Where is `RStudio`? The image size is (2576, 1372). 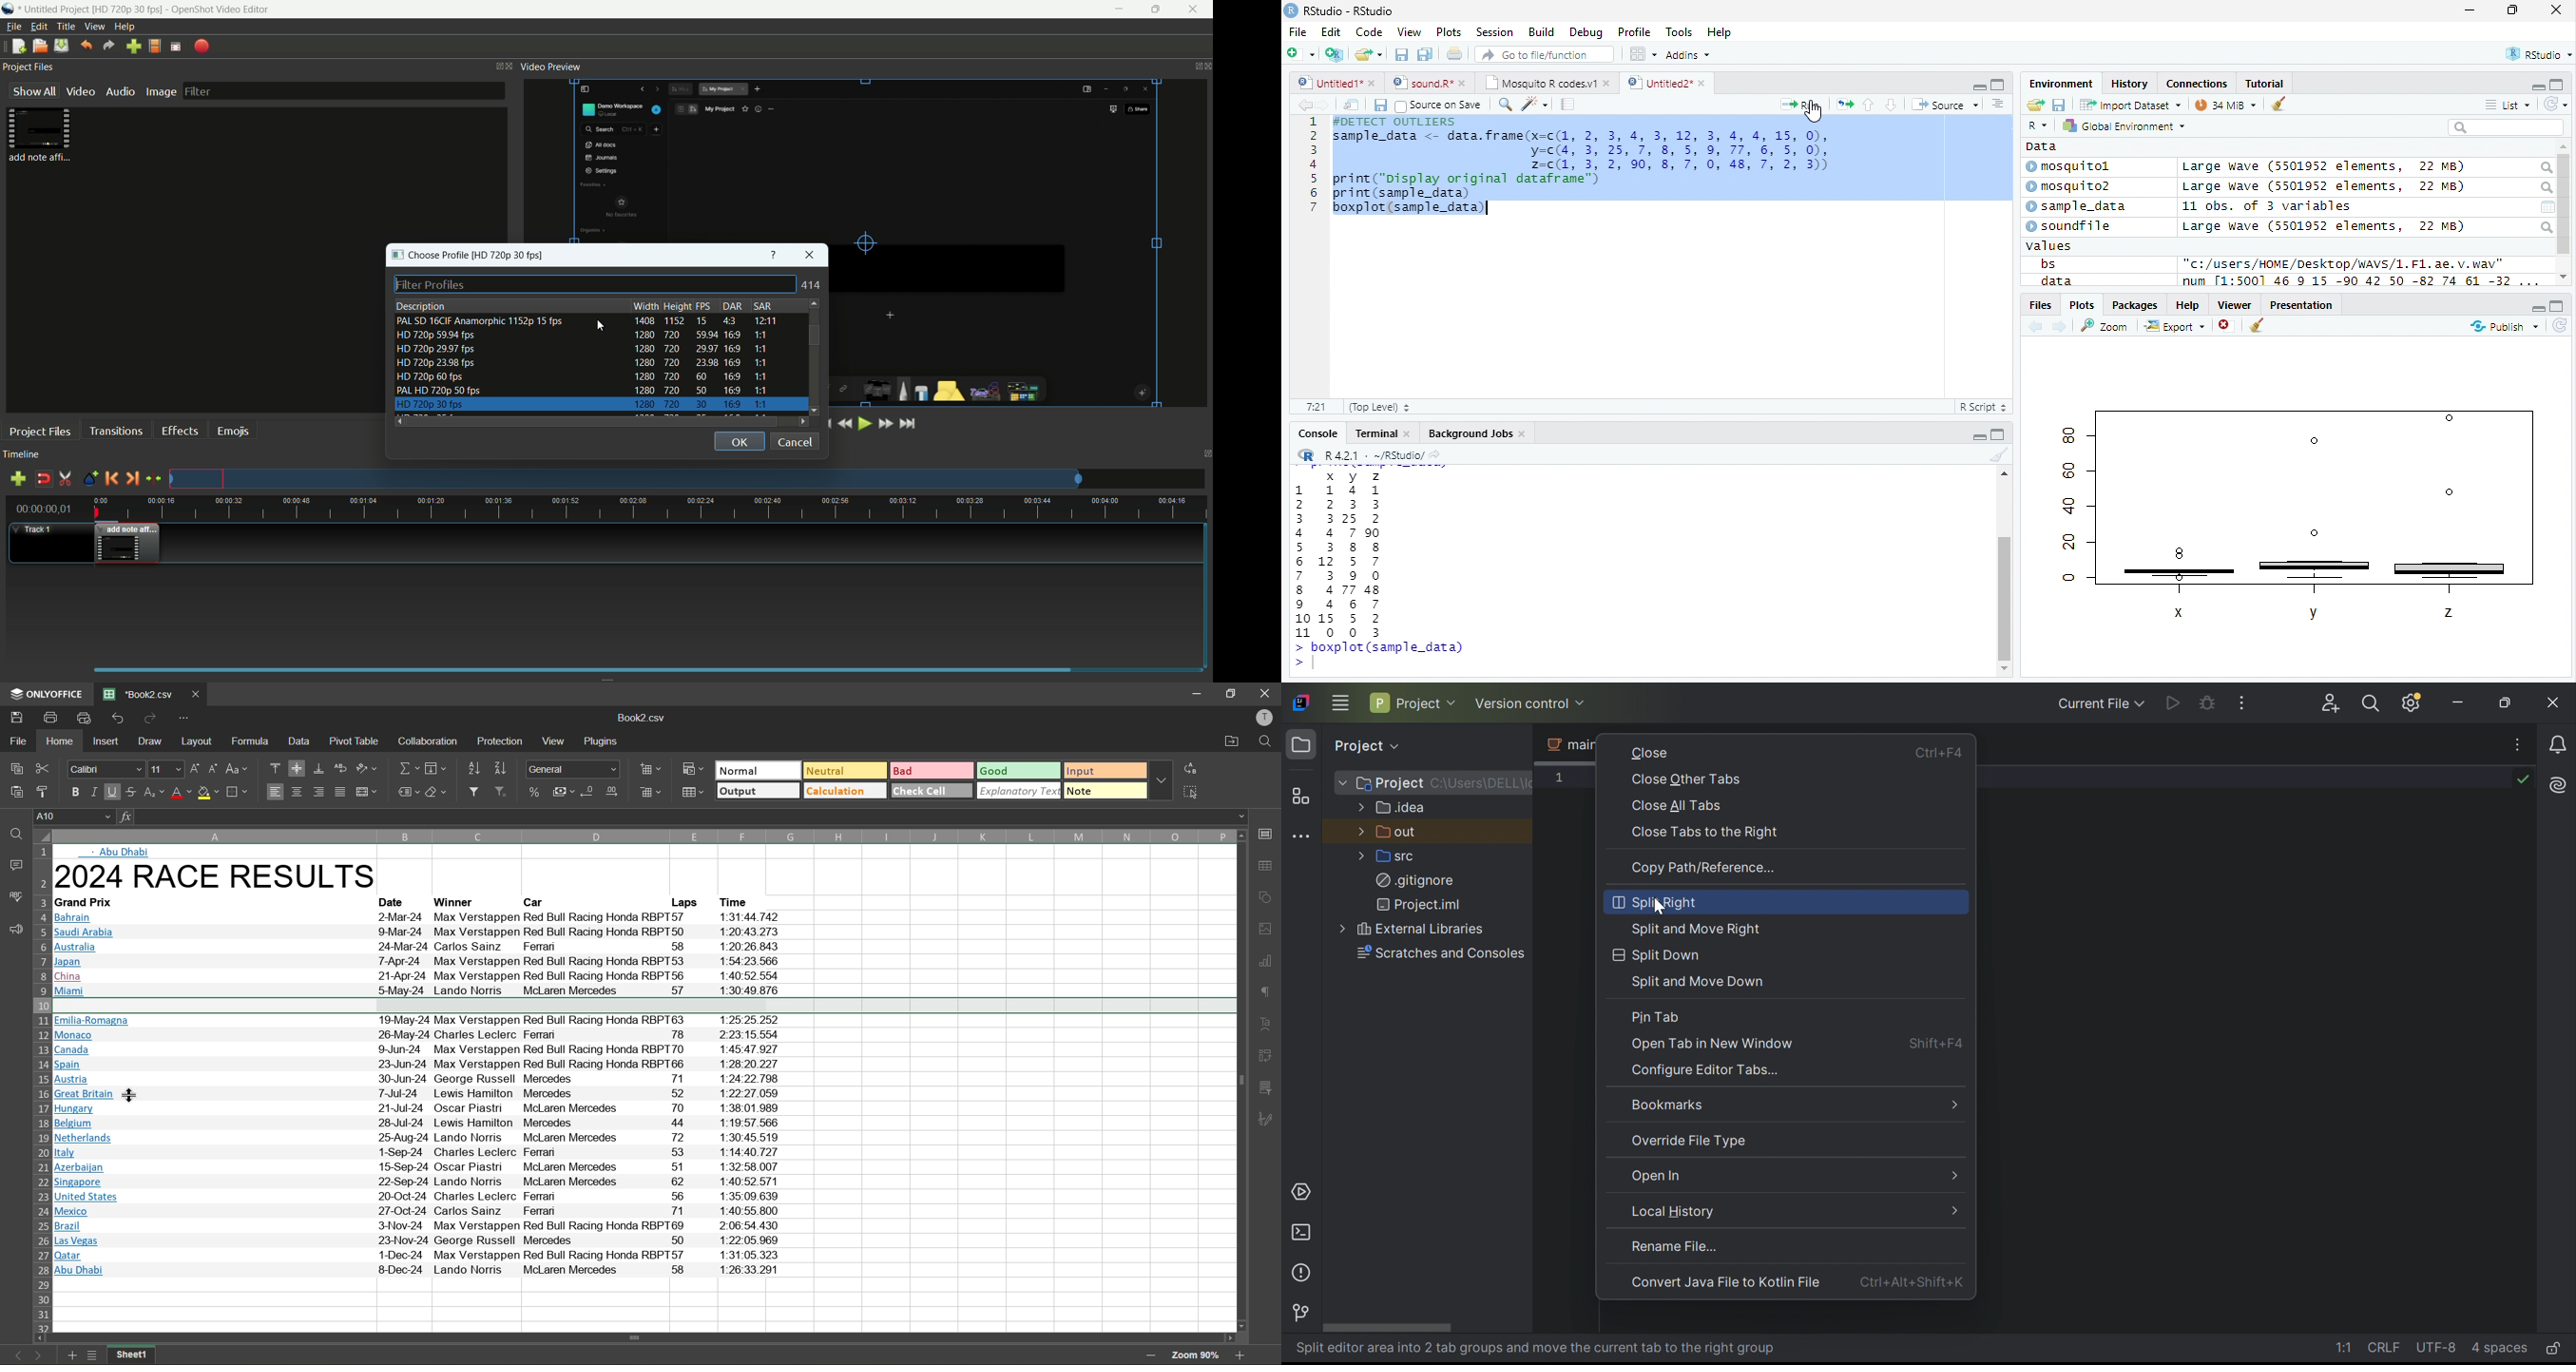 RStudio is located at coordinates (2537, 53).